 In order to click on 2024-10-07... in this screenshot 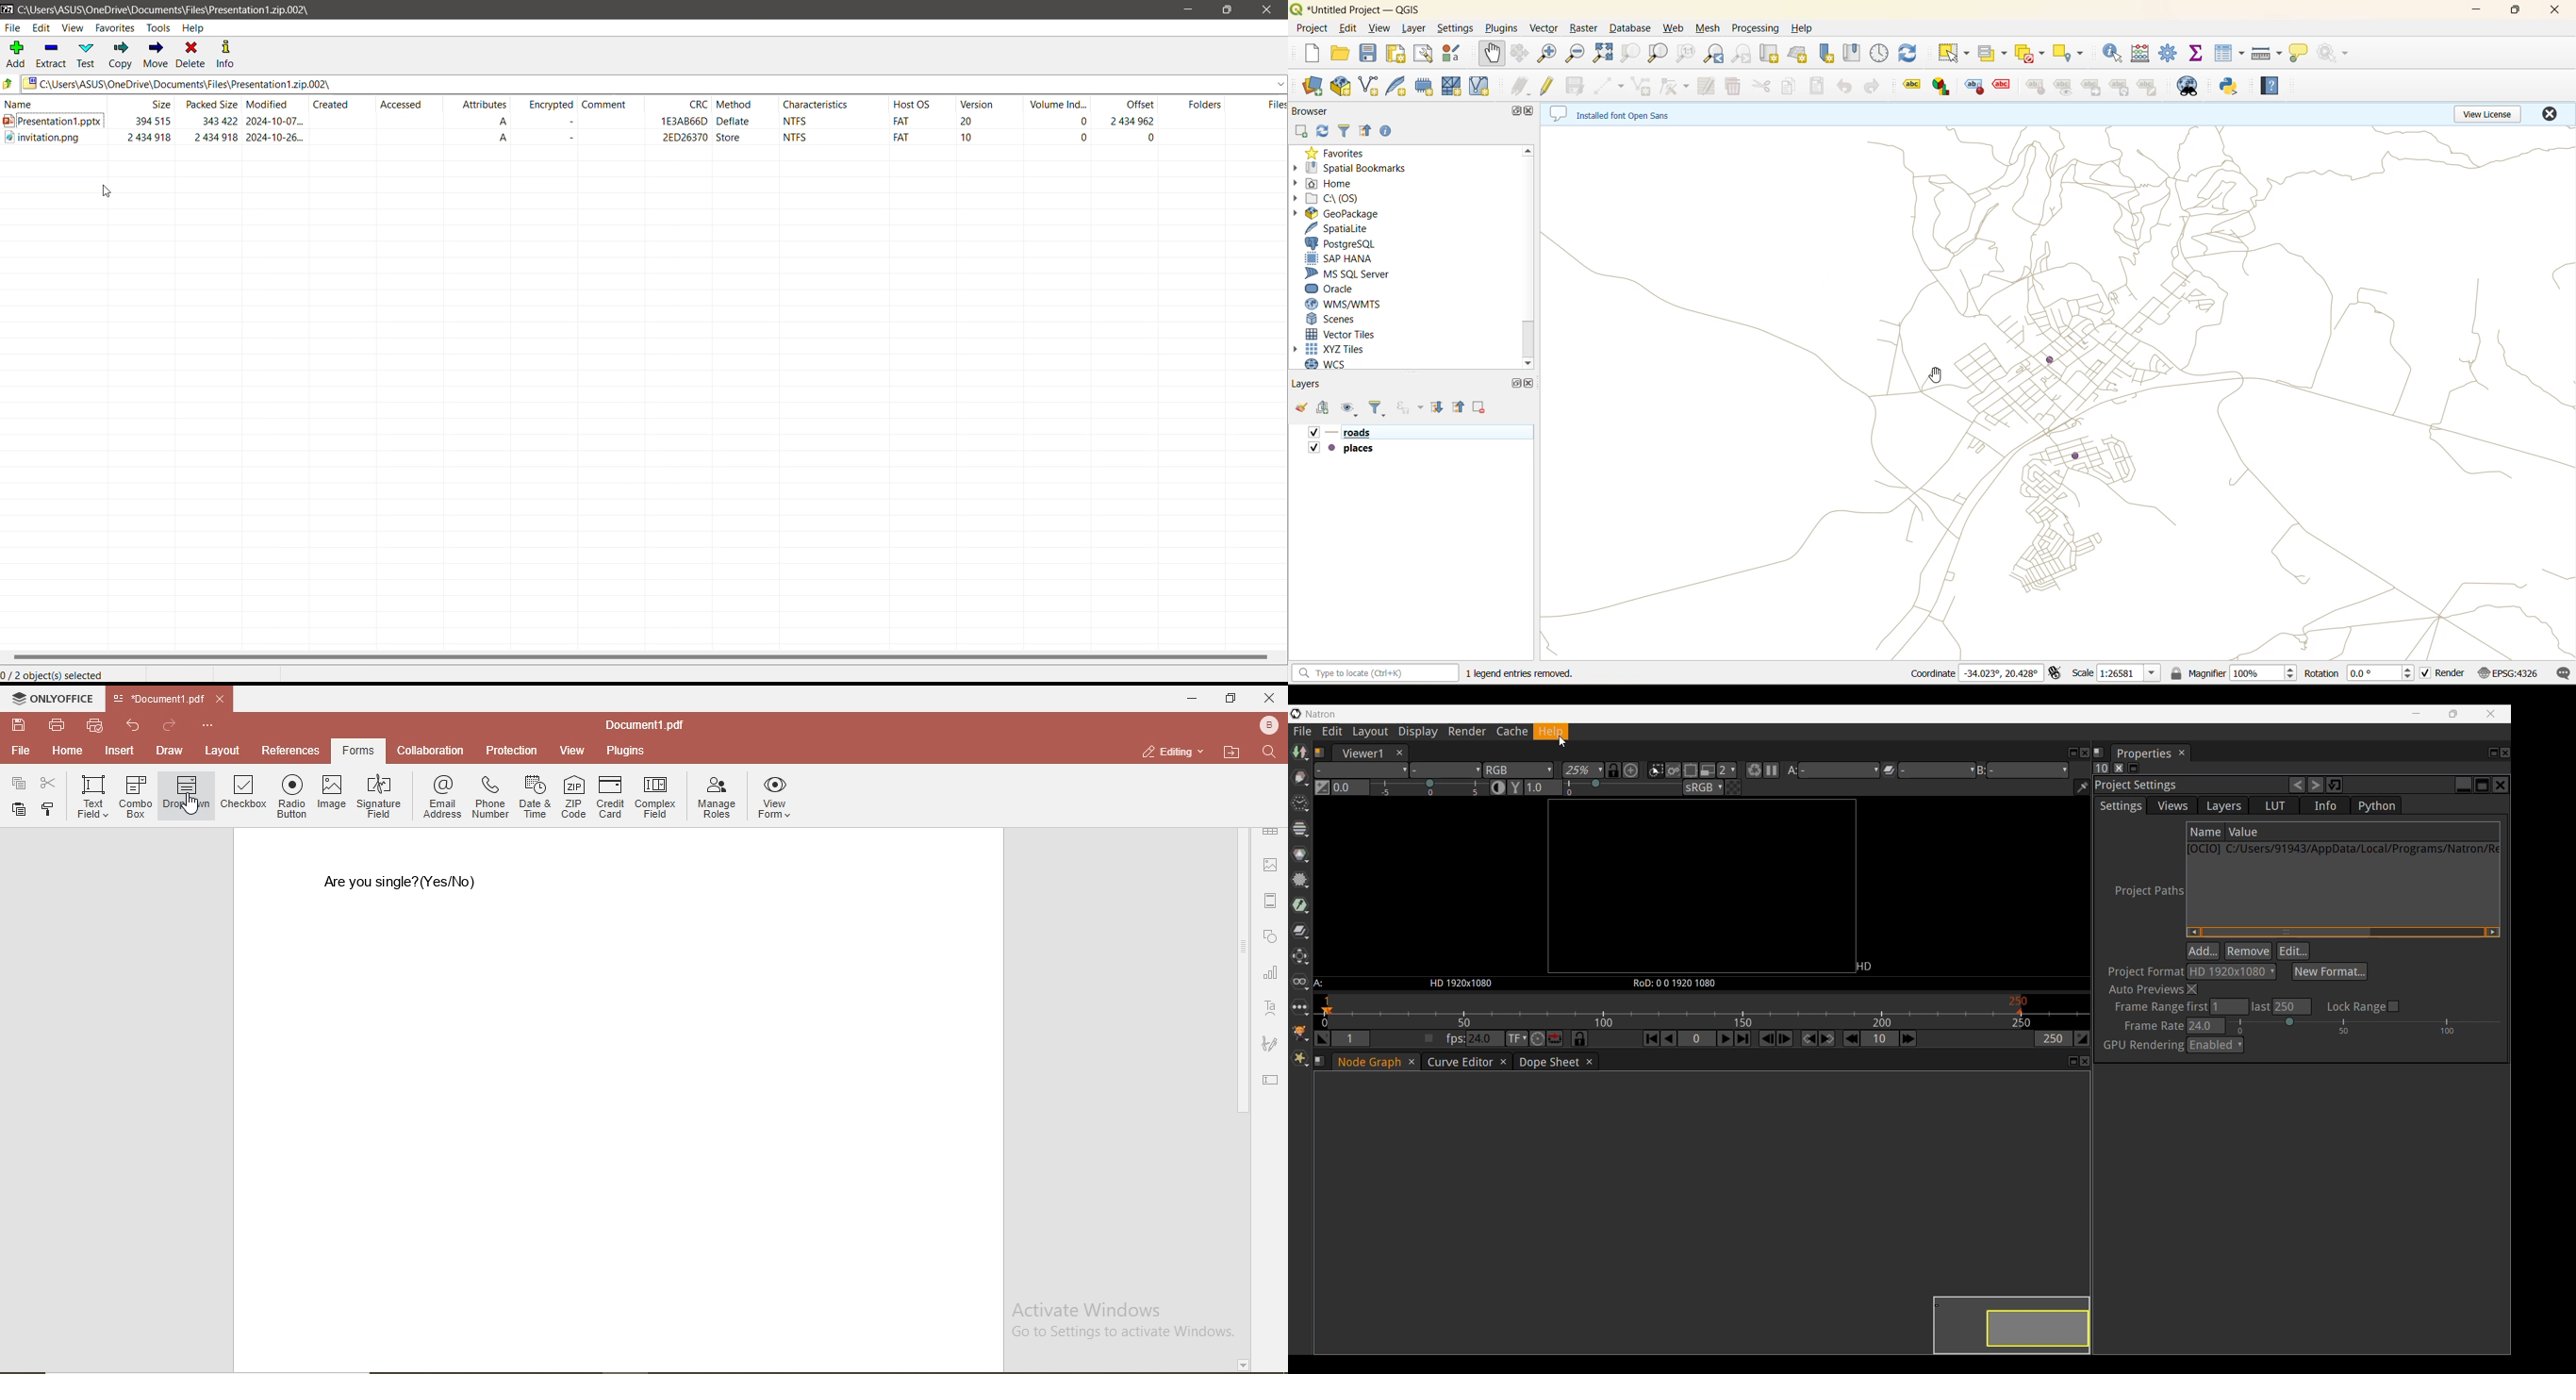, I will do `click(276, 122)`.